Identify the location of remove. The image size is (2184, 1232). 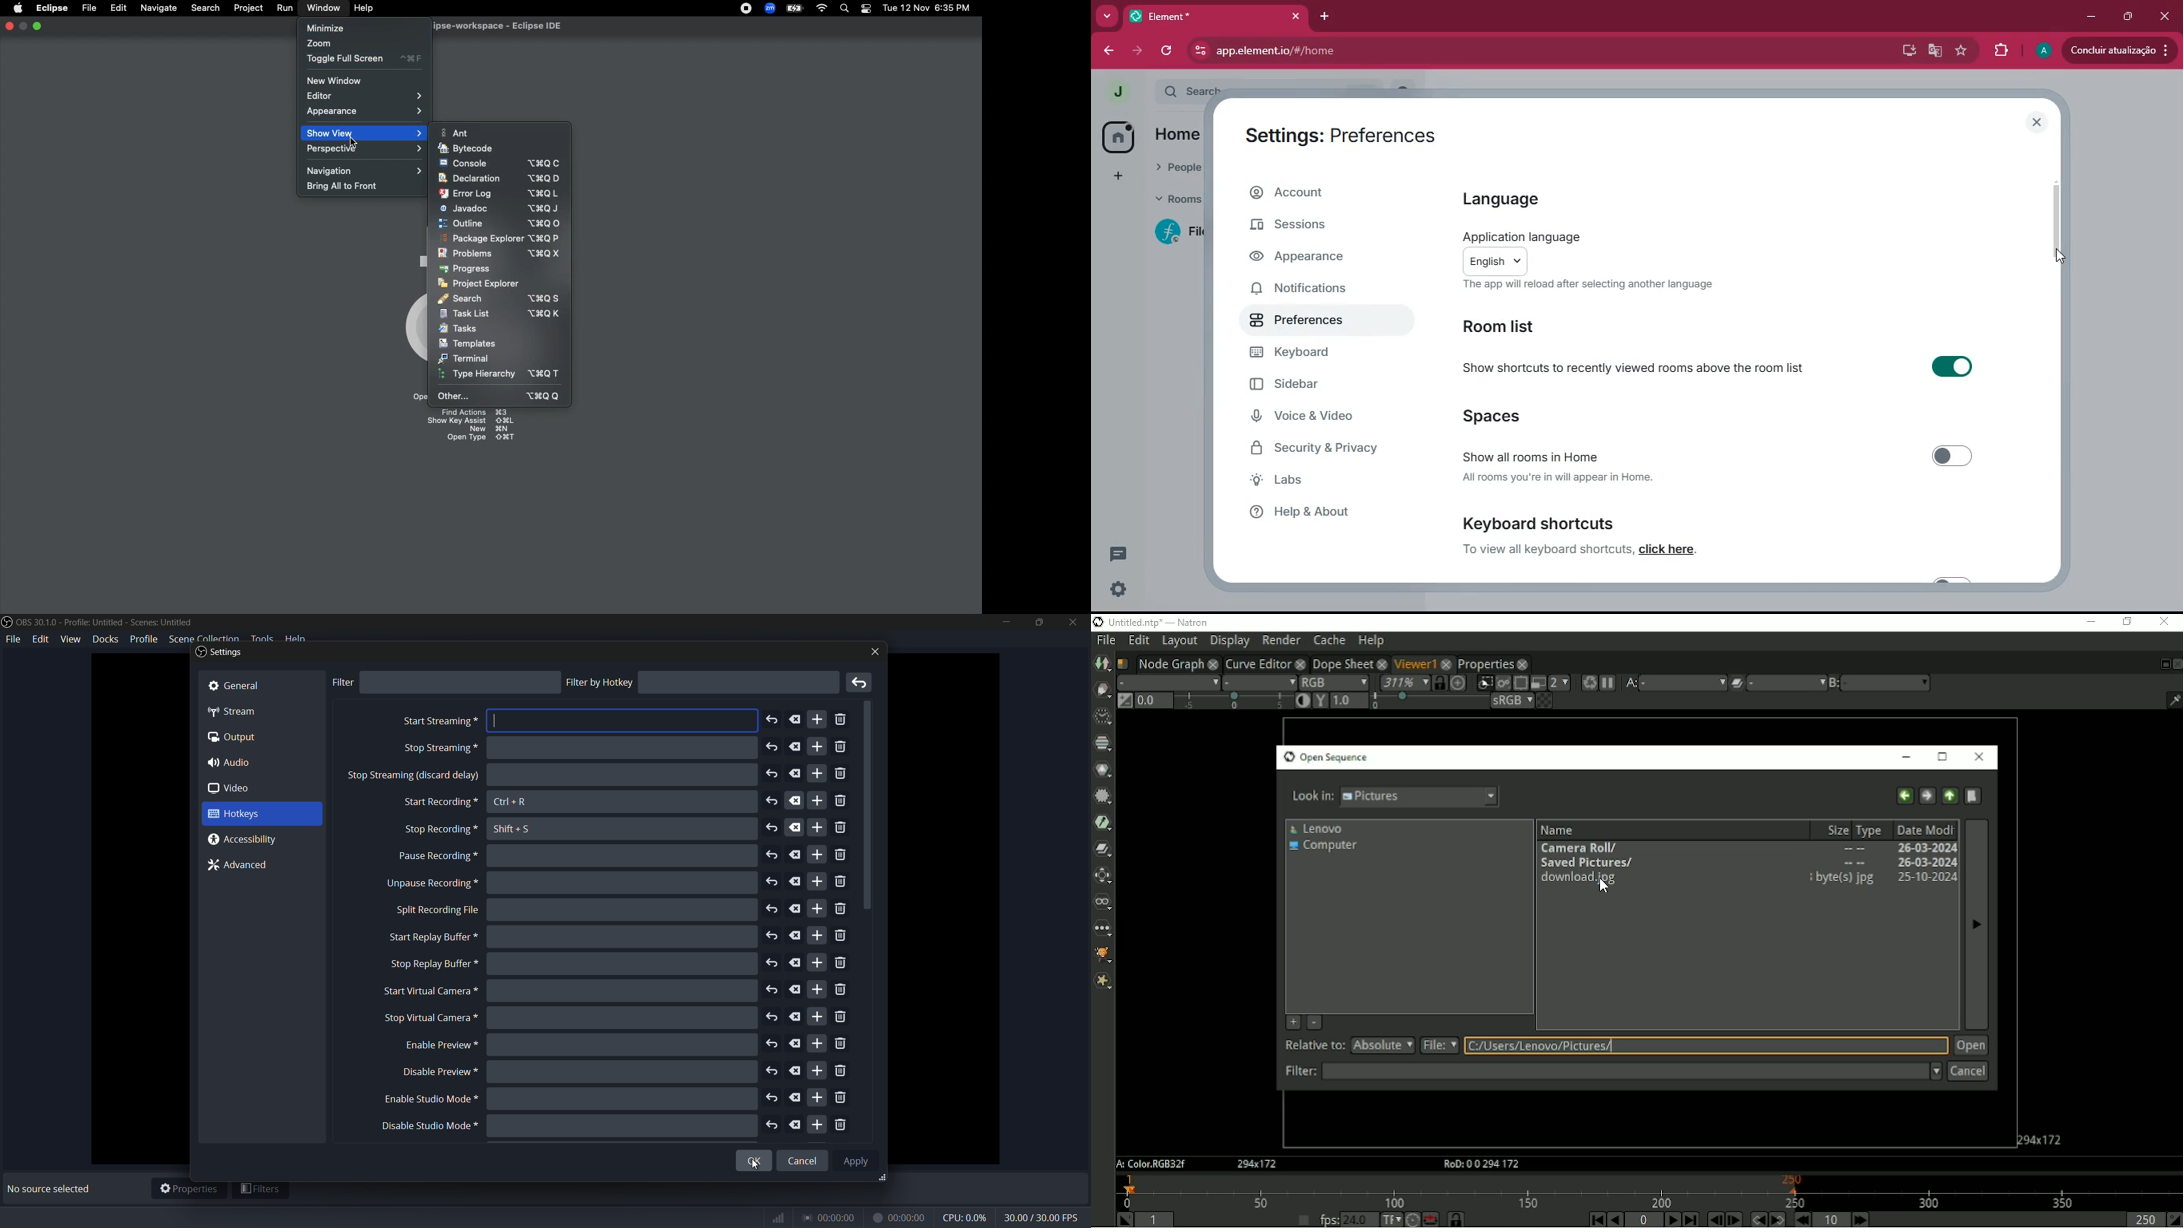
(842, 964).